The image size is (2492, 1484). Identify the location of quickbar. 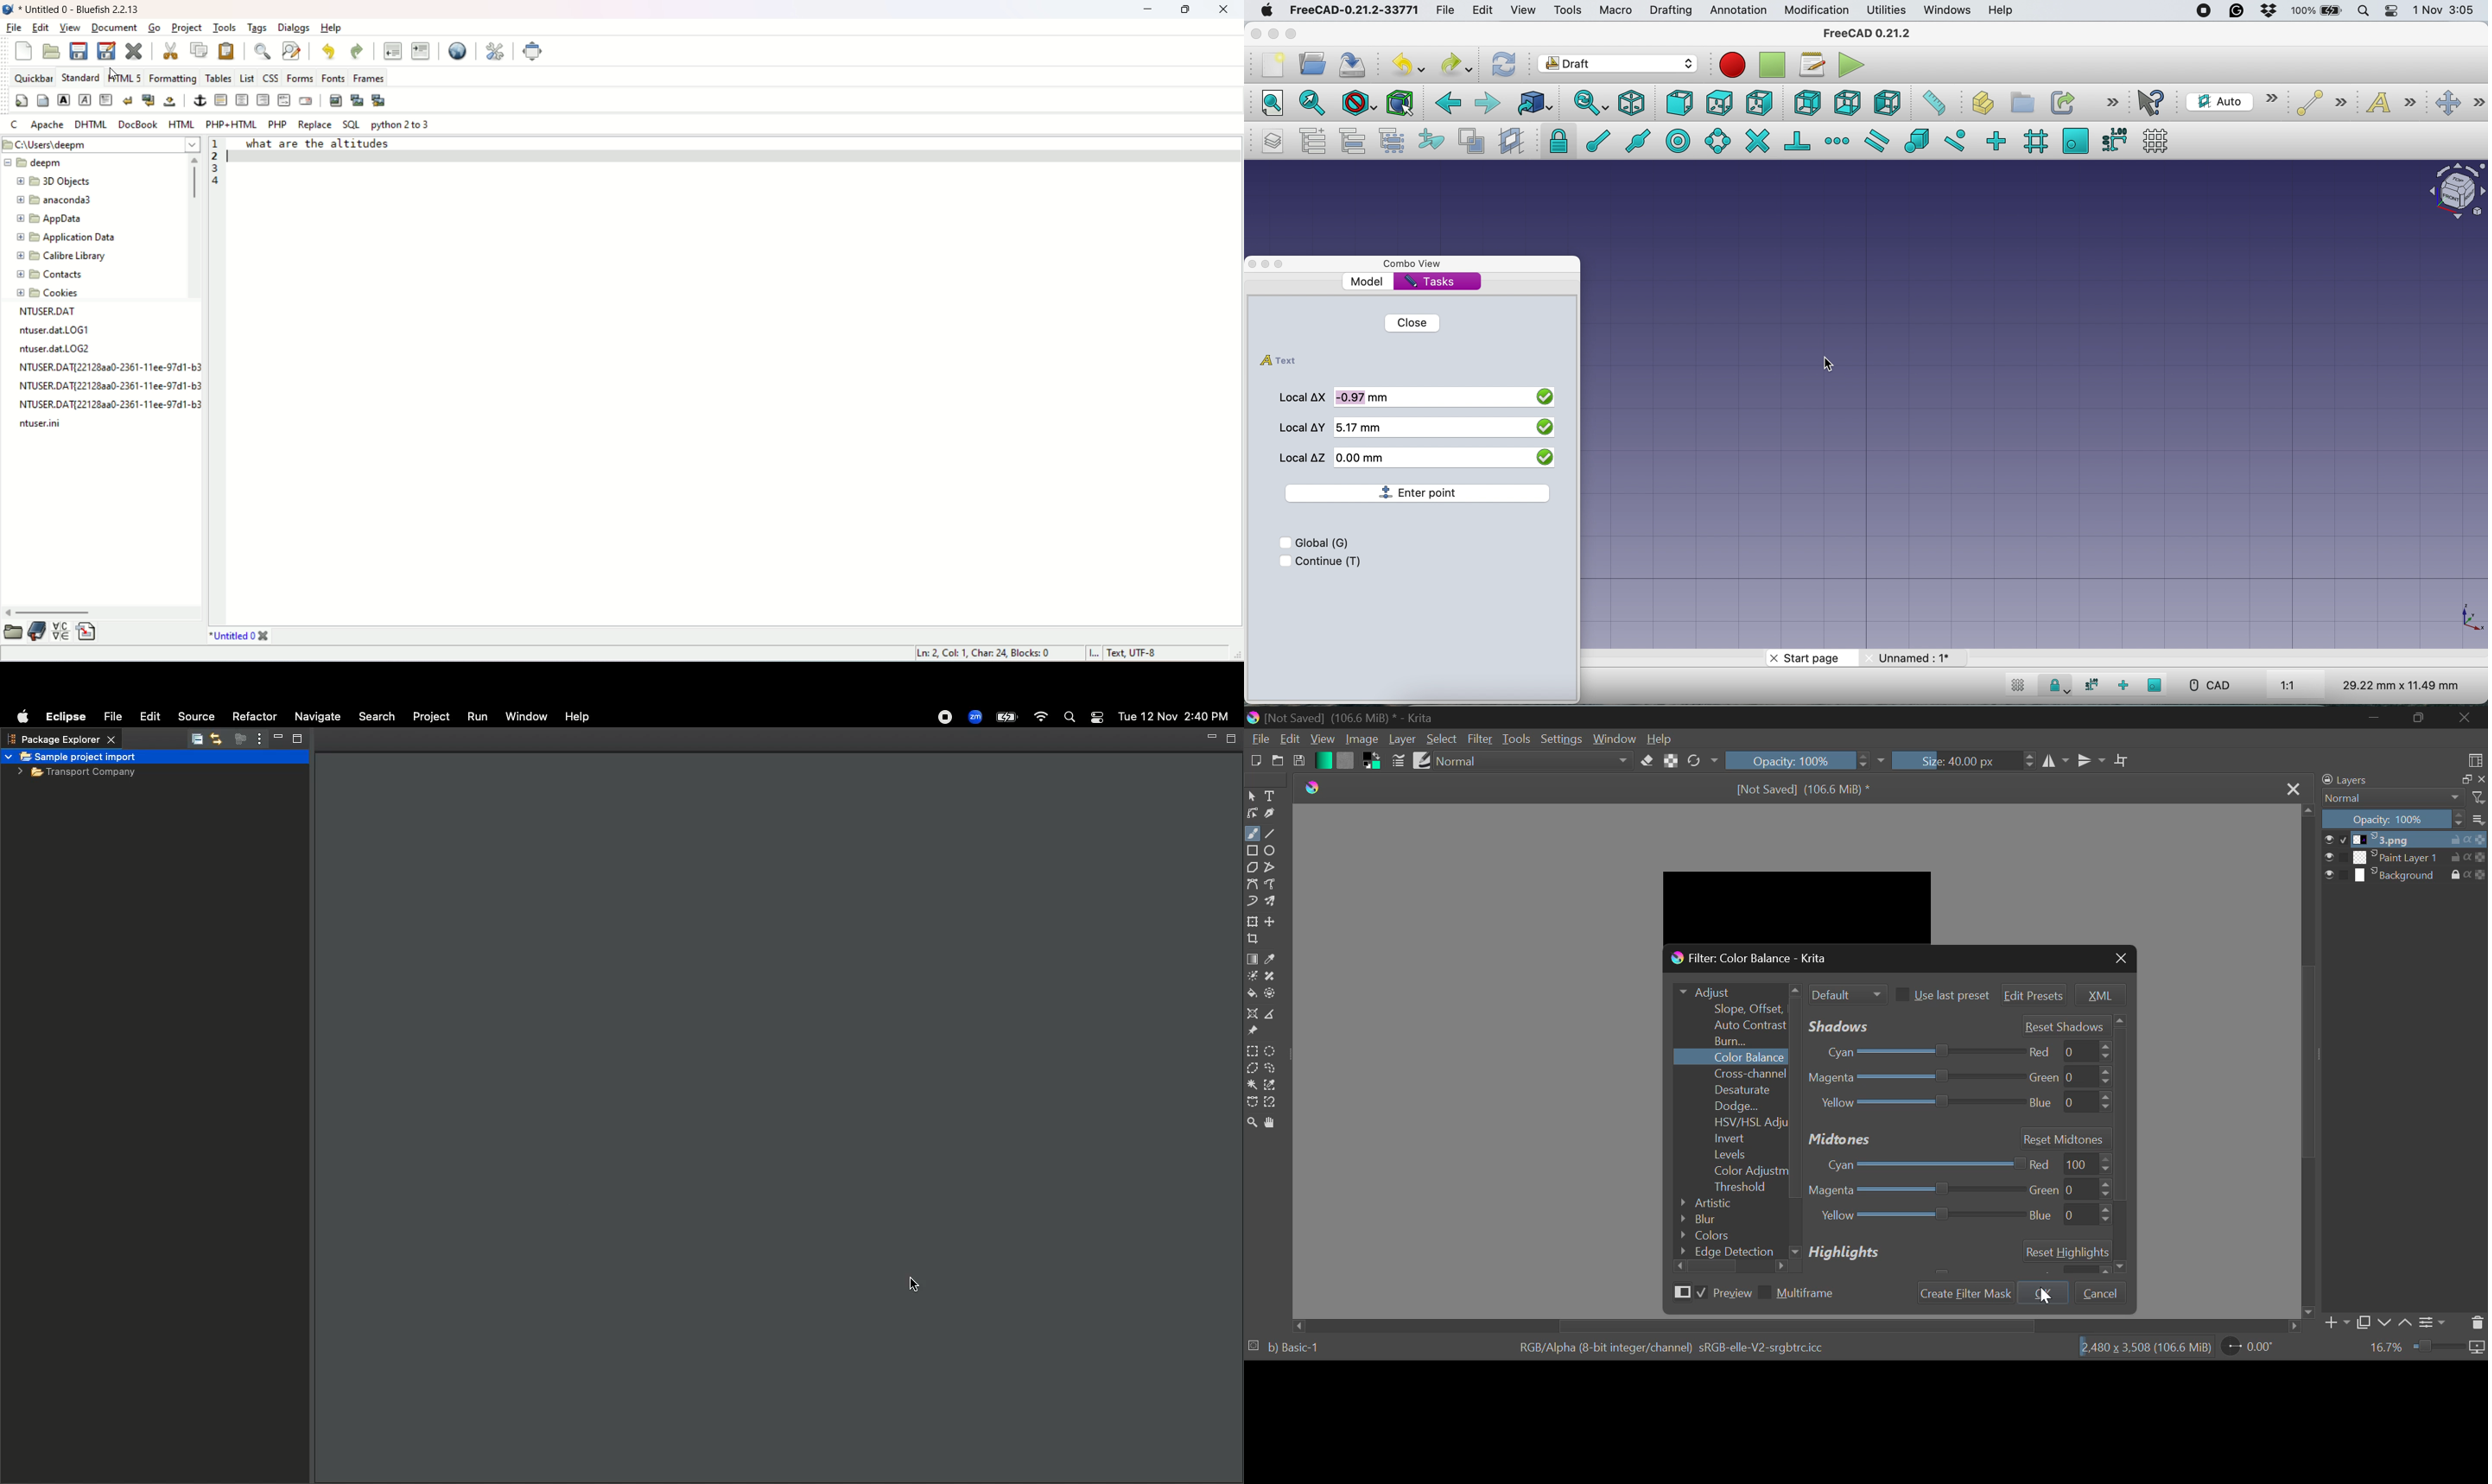
(32, 76).